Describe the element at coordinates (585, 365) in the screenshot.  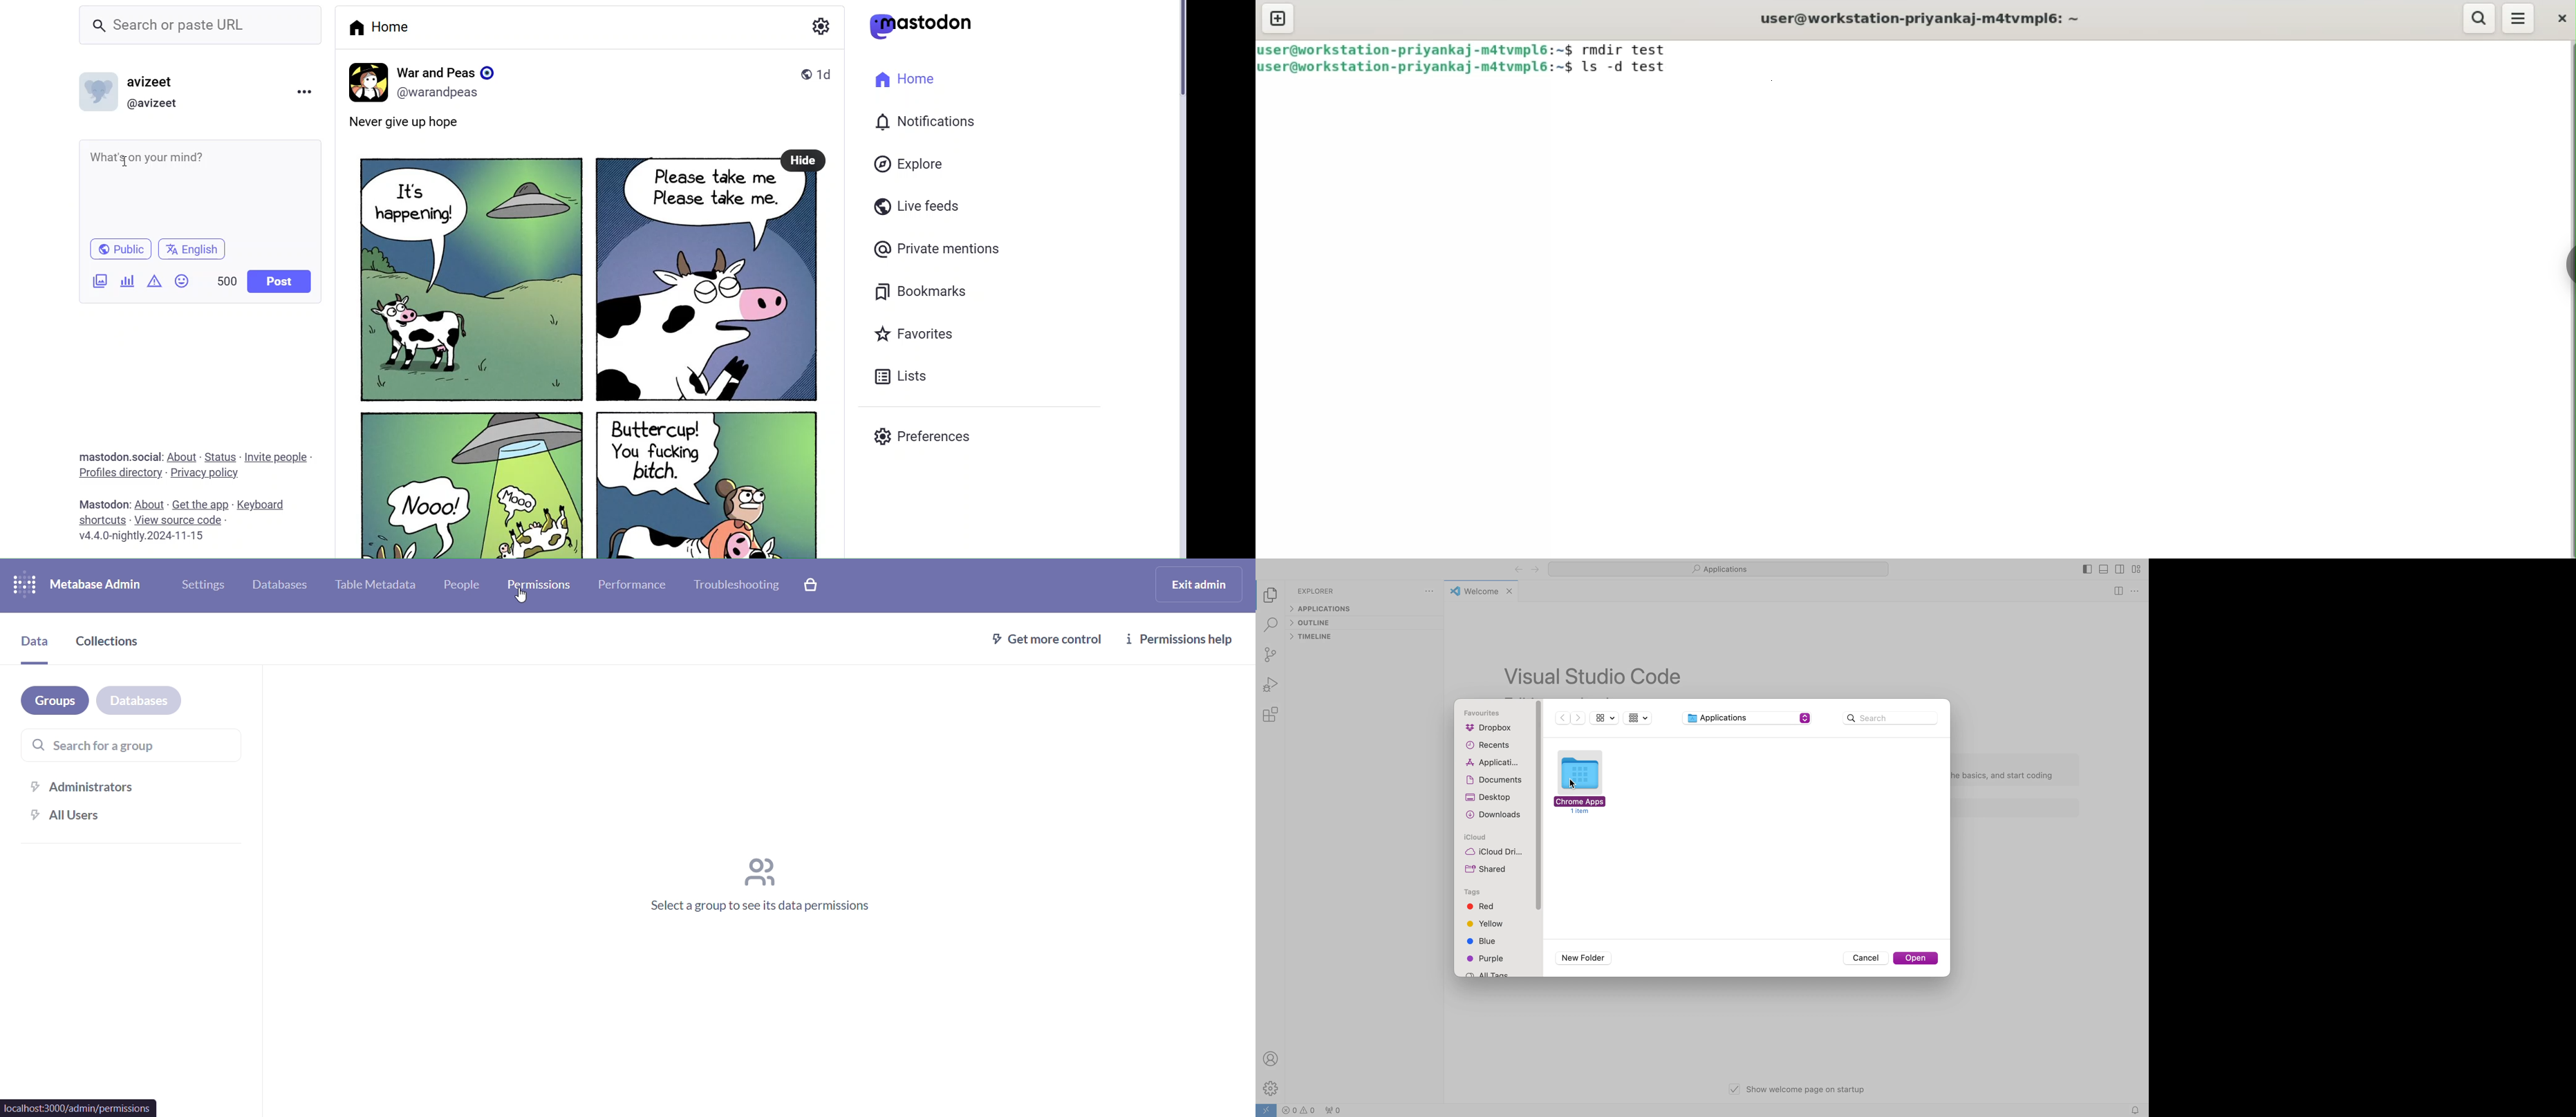
I see `Post` at that location.